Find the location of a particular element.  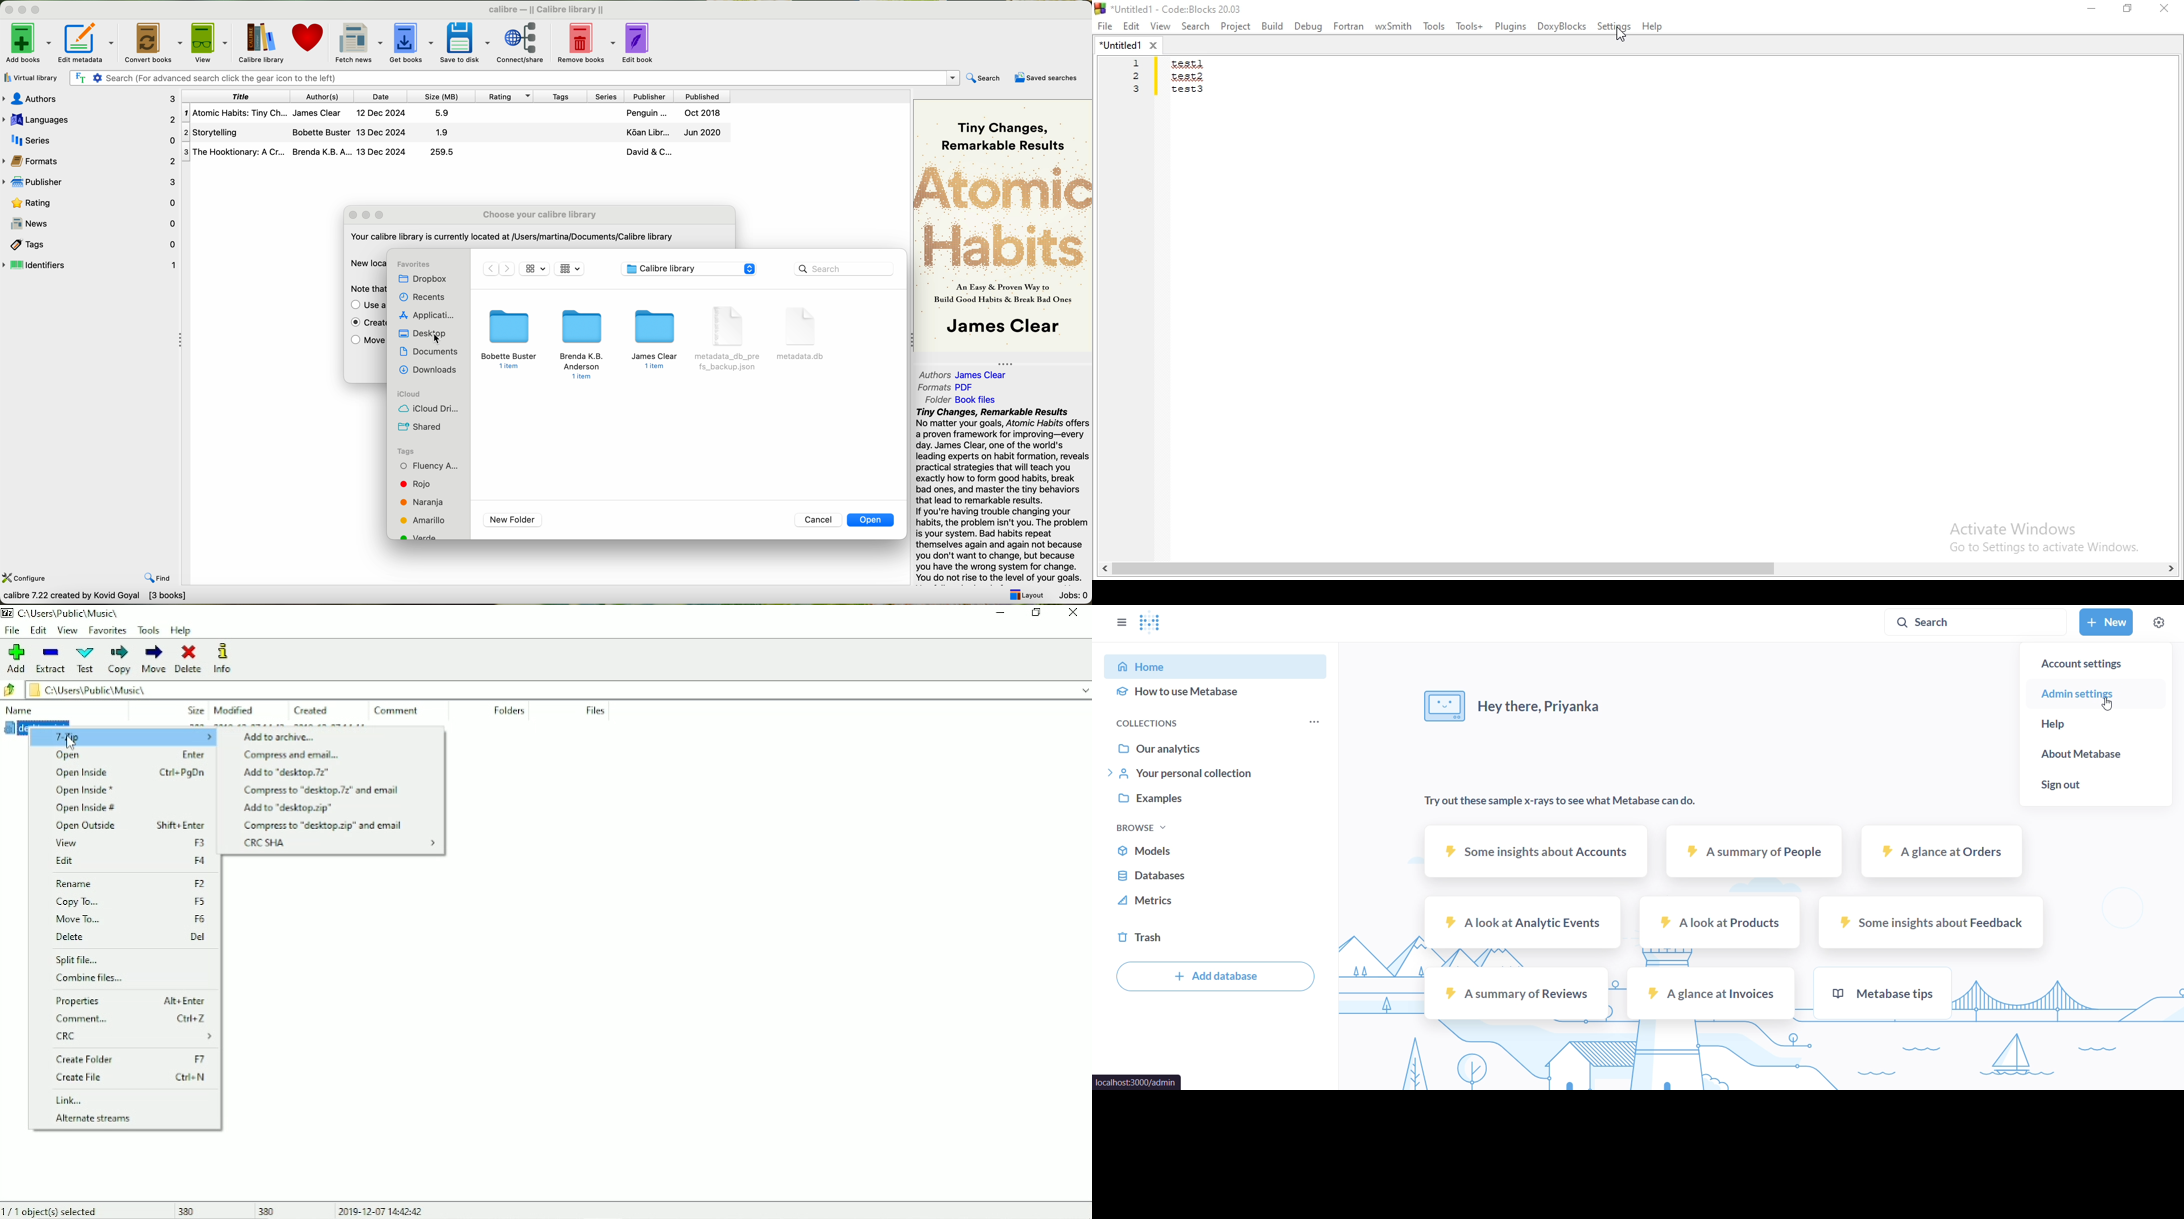

connect/share is located at coordinates (526, 42).